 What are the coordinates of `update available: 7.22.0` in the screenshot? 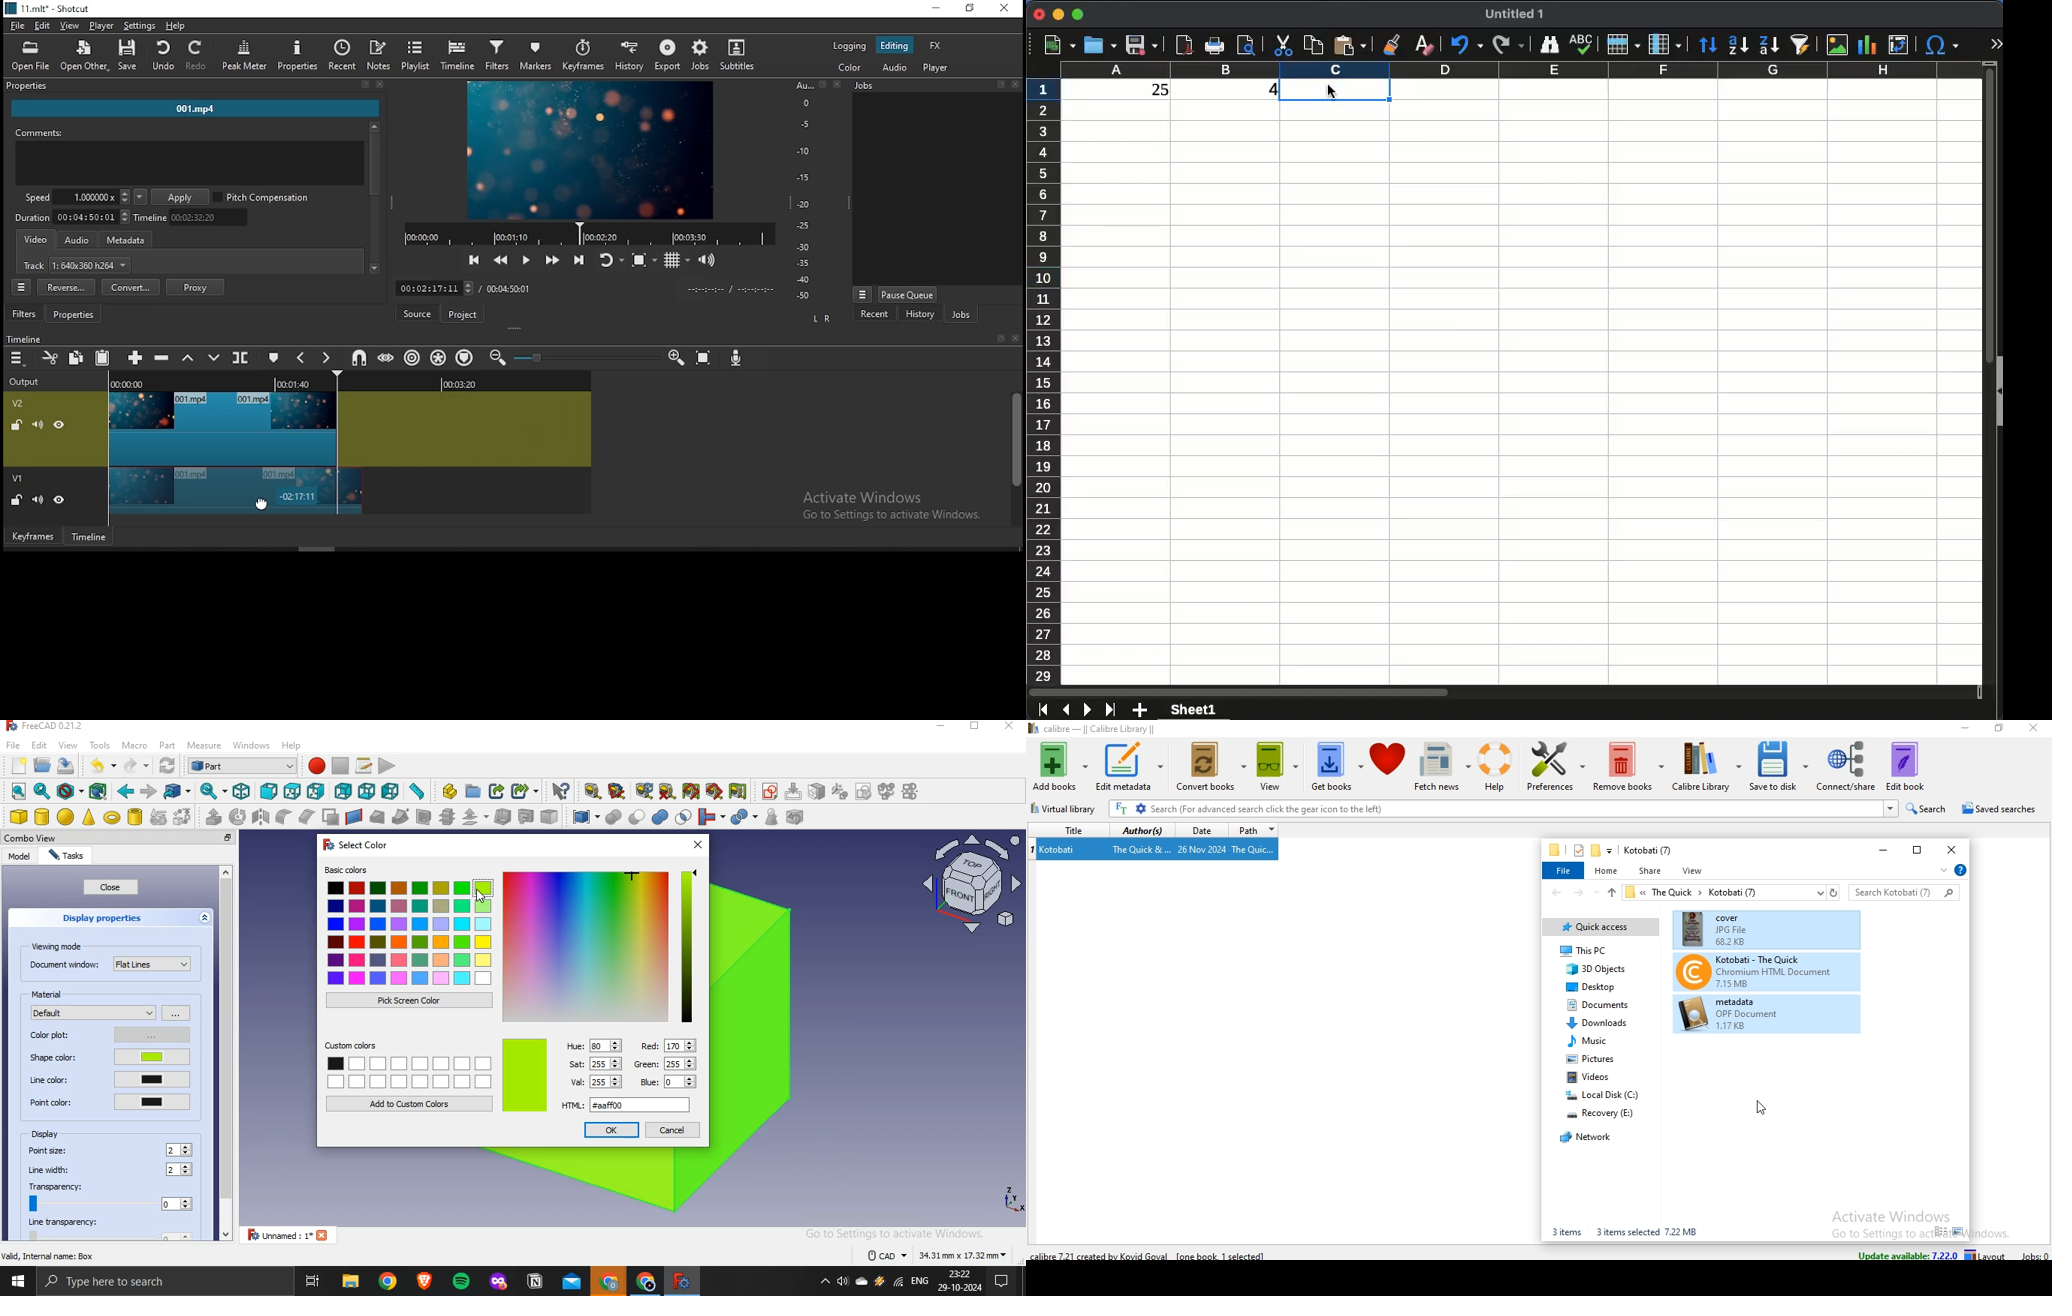 It's located at (1906, 1253).